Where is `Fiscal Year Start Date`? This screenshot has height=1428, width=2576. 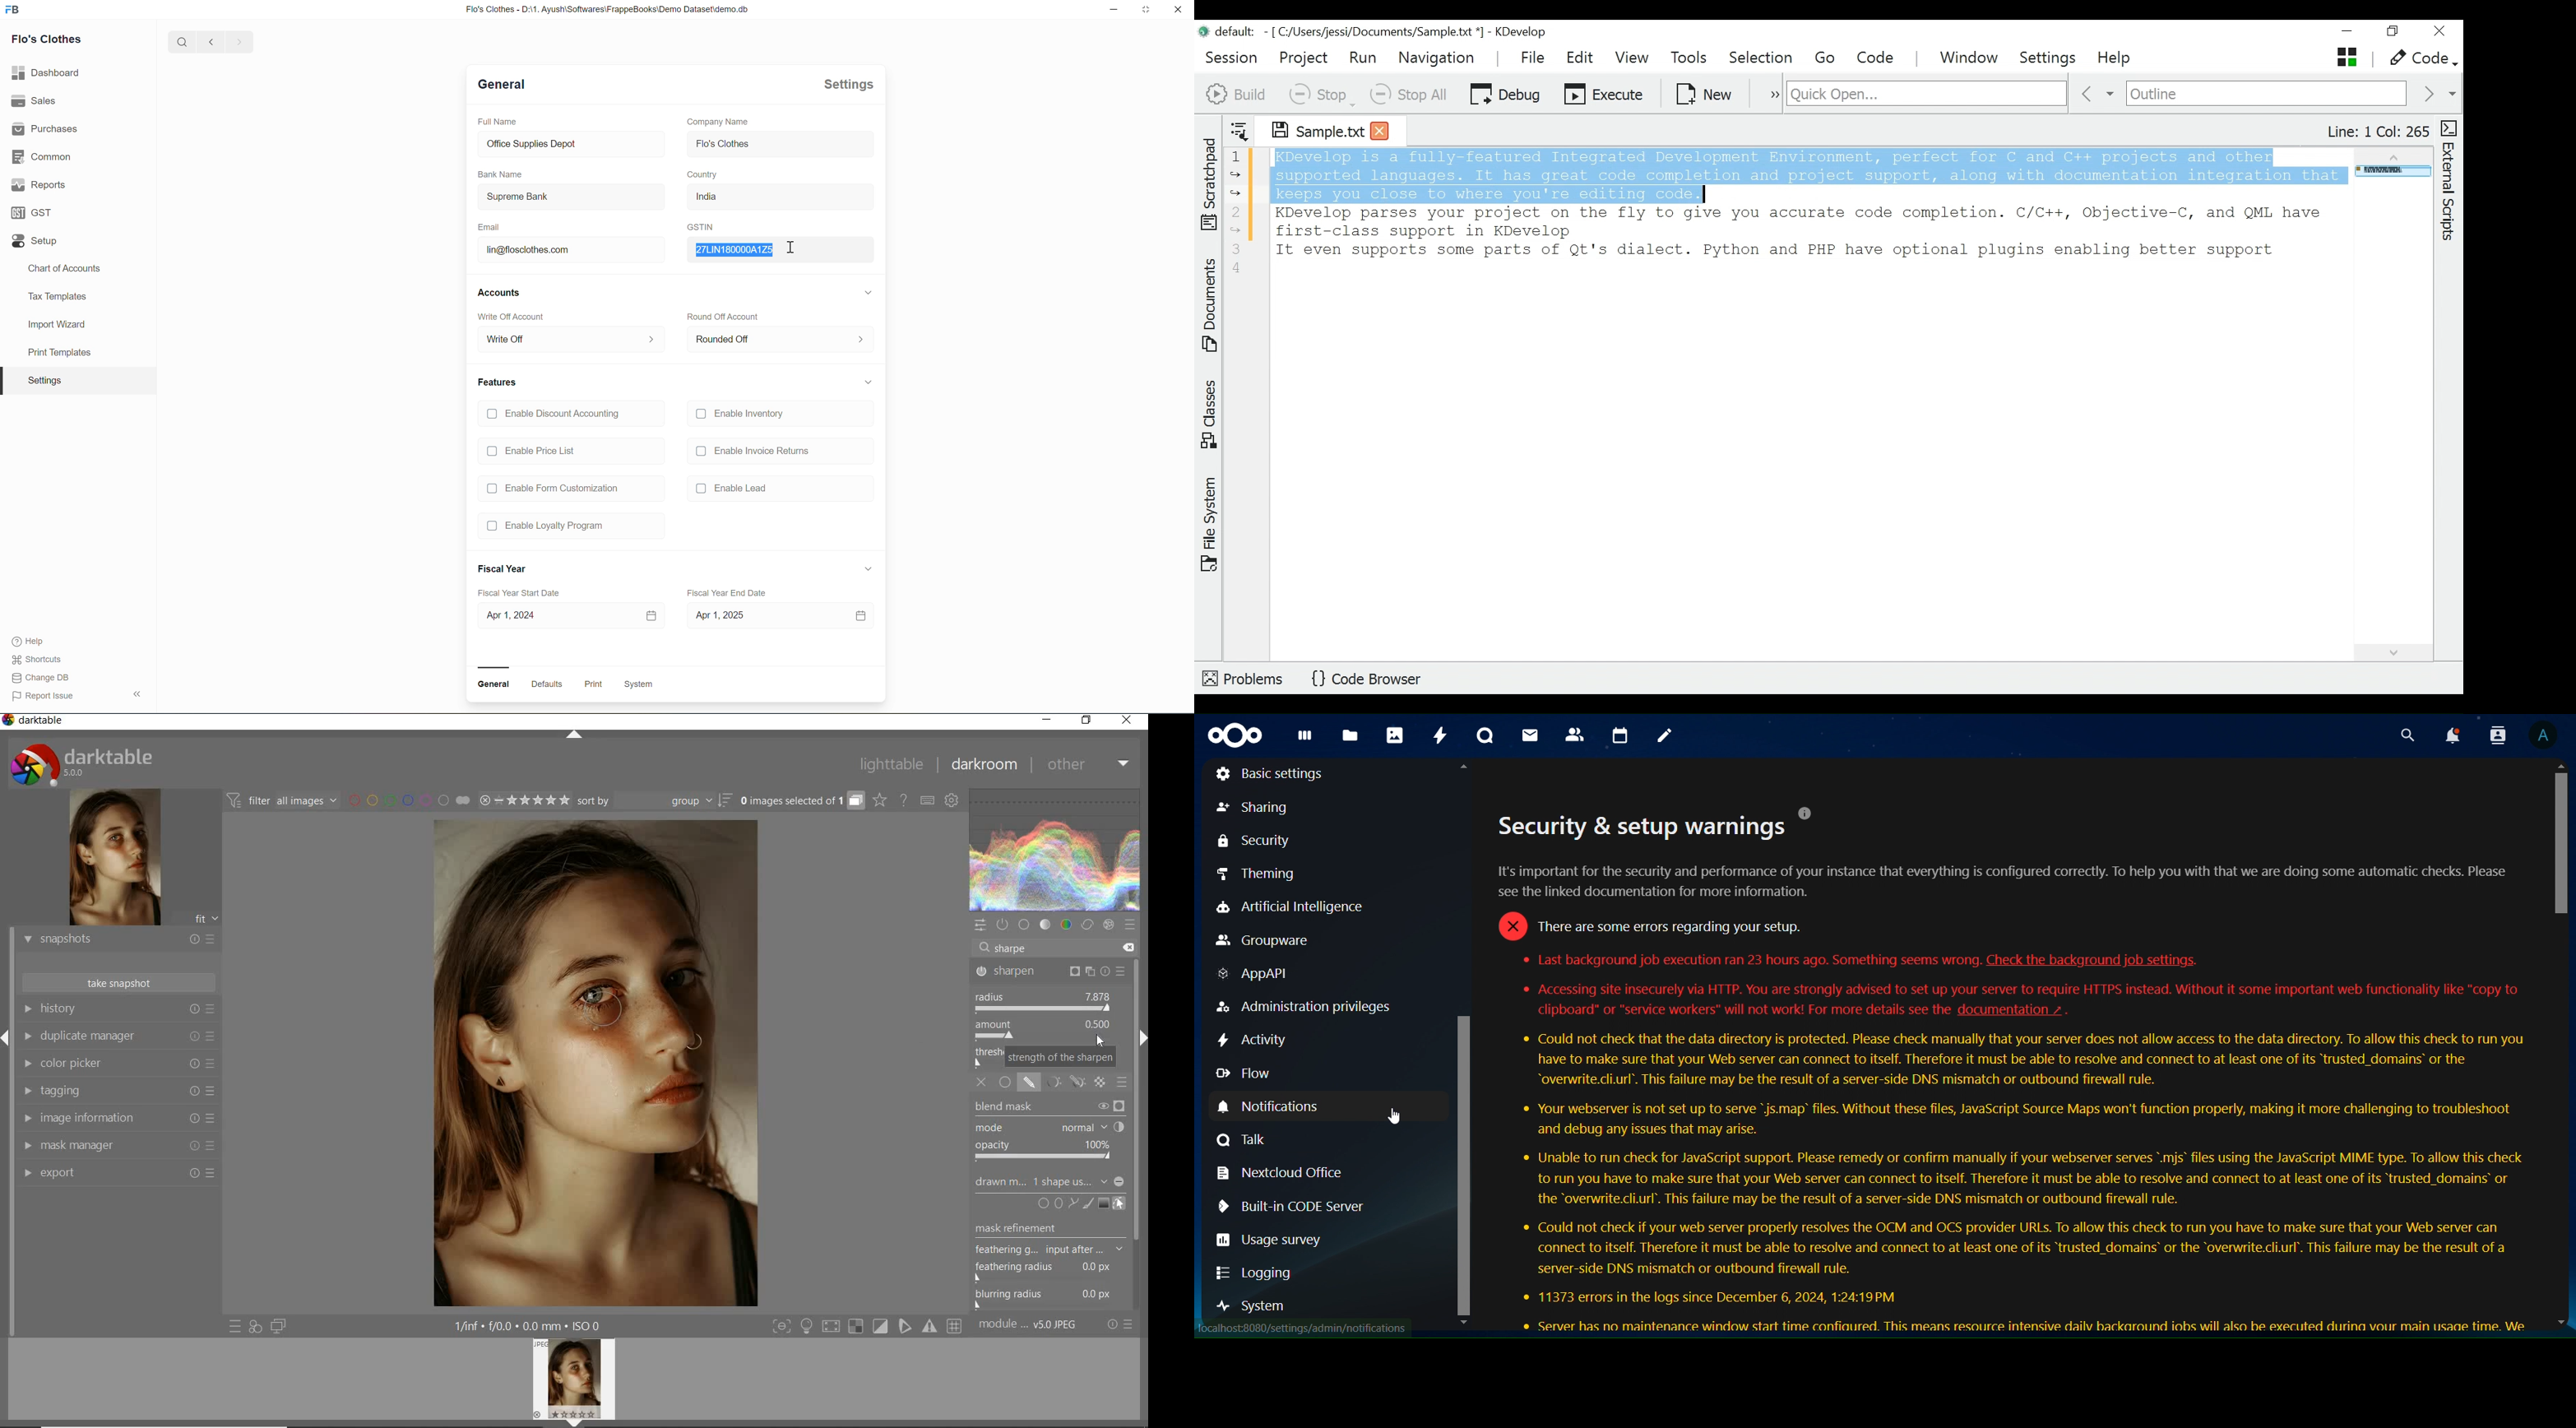 Fiscal Year Start Date is located at coordinates (518, 592).